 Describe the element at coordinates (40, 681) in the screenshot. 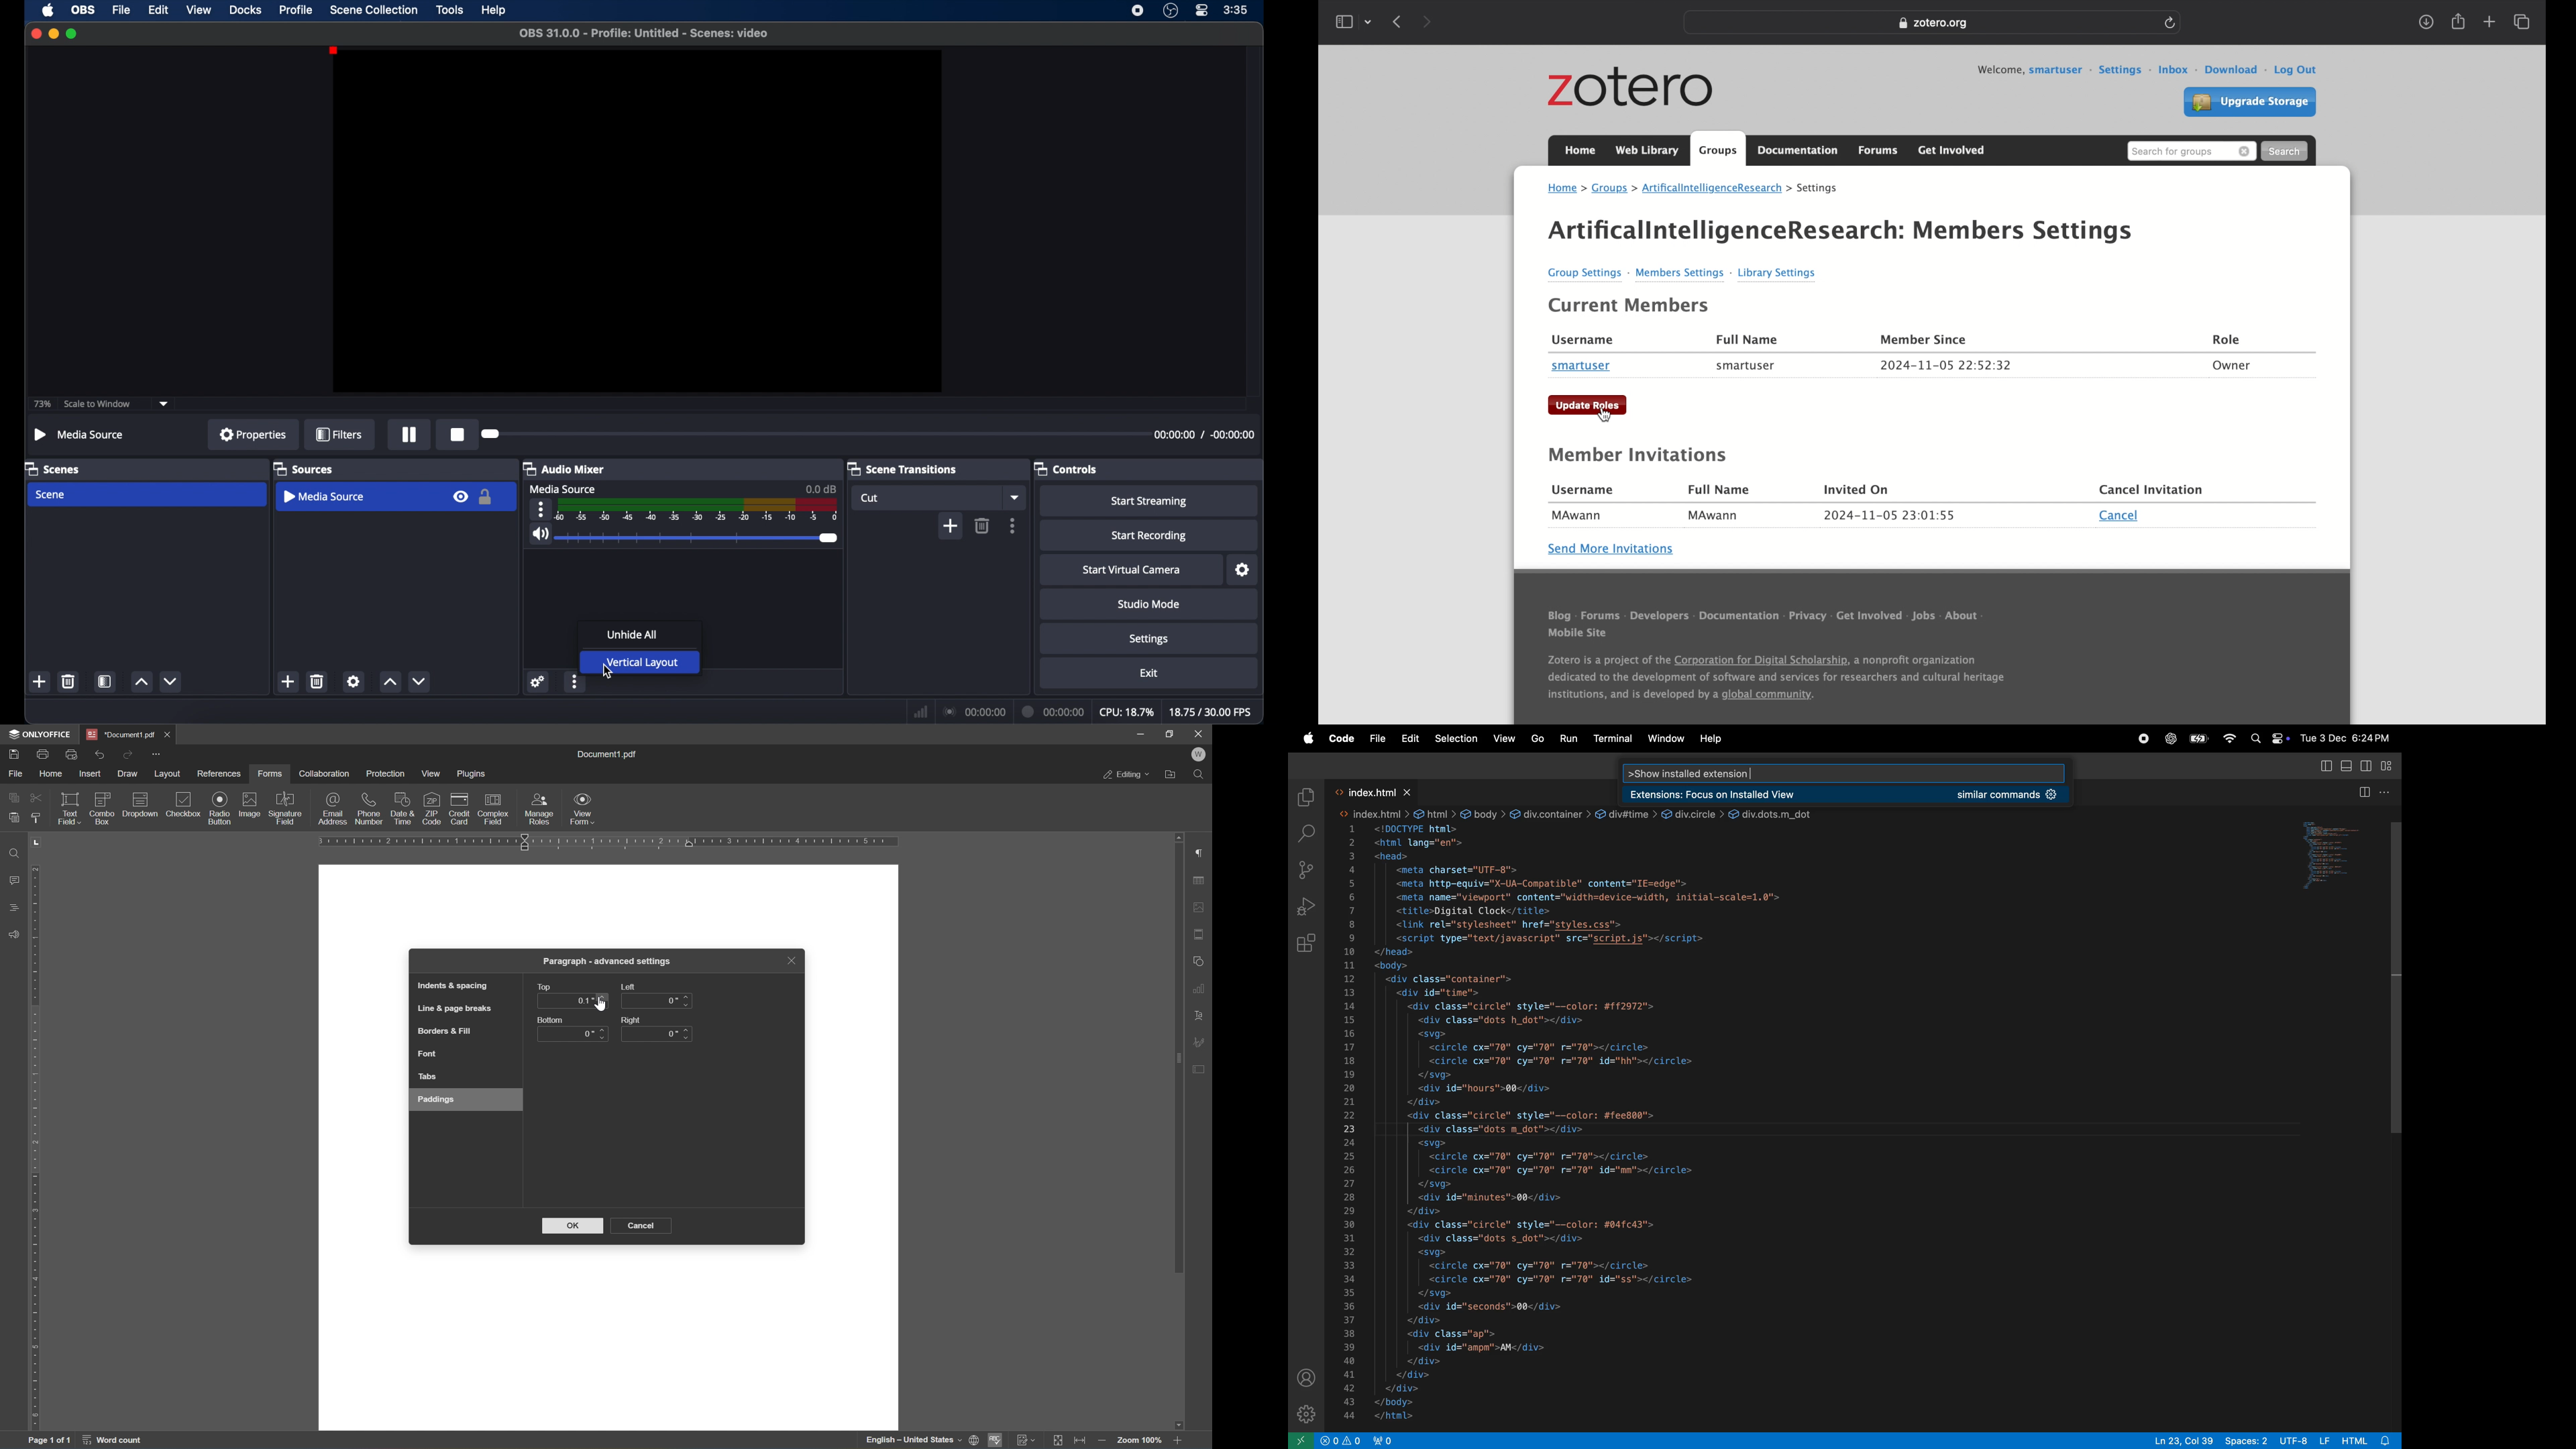

I see `add` at that location.